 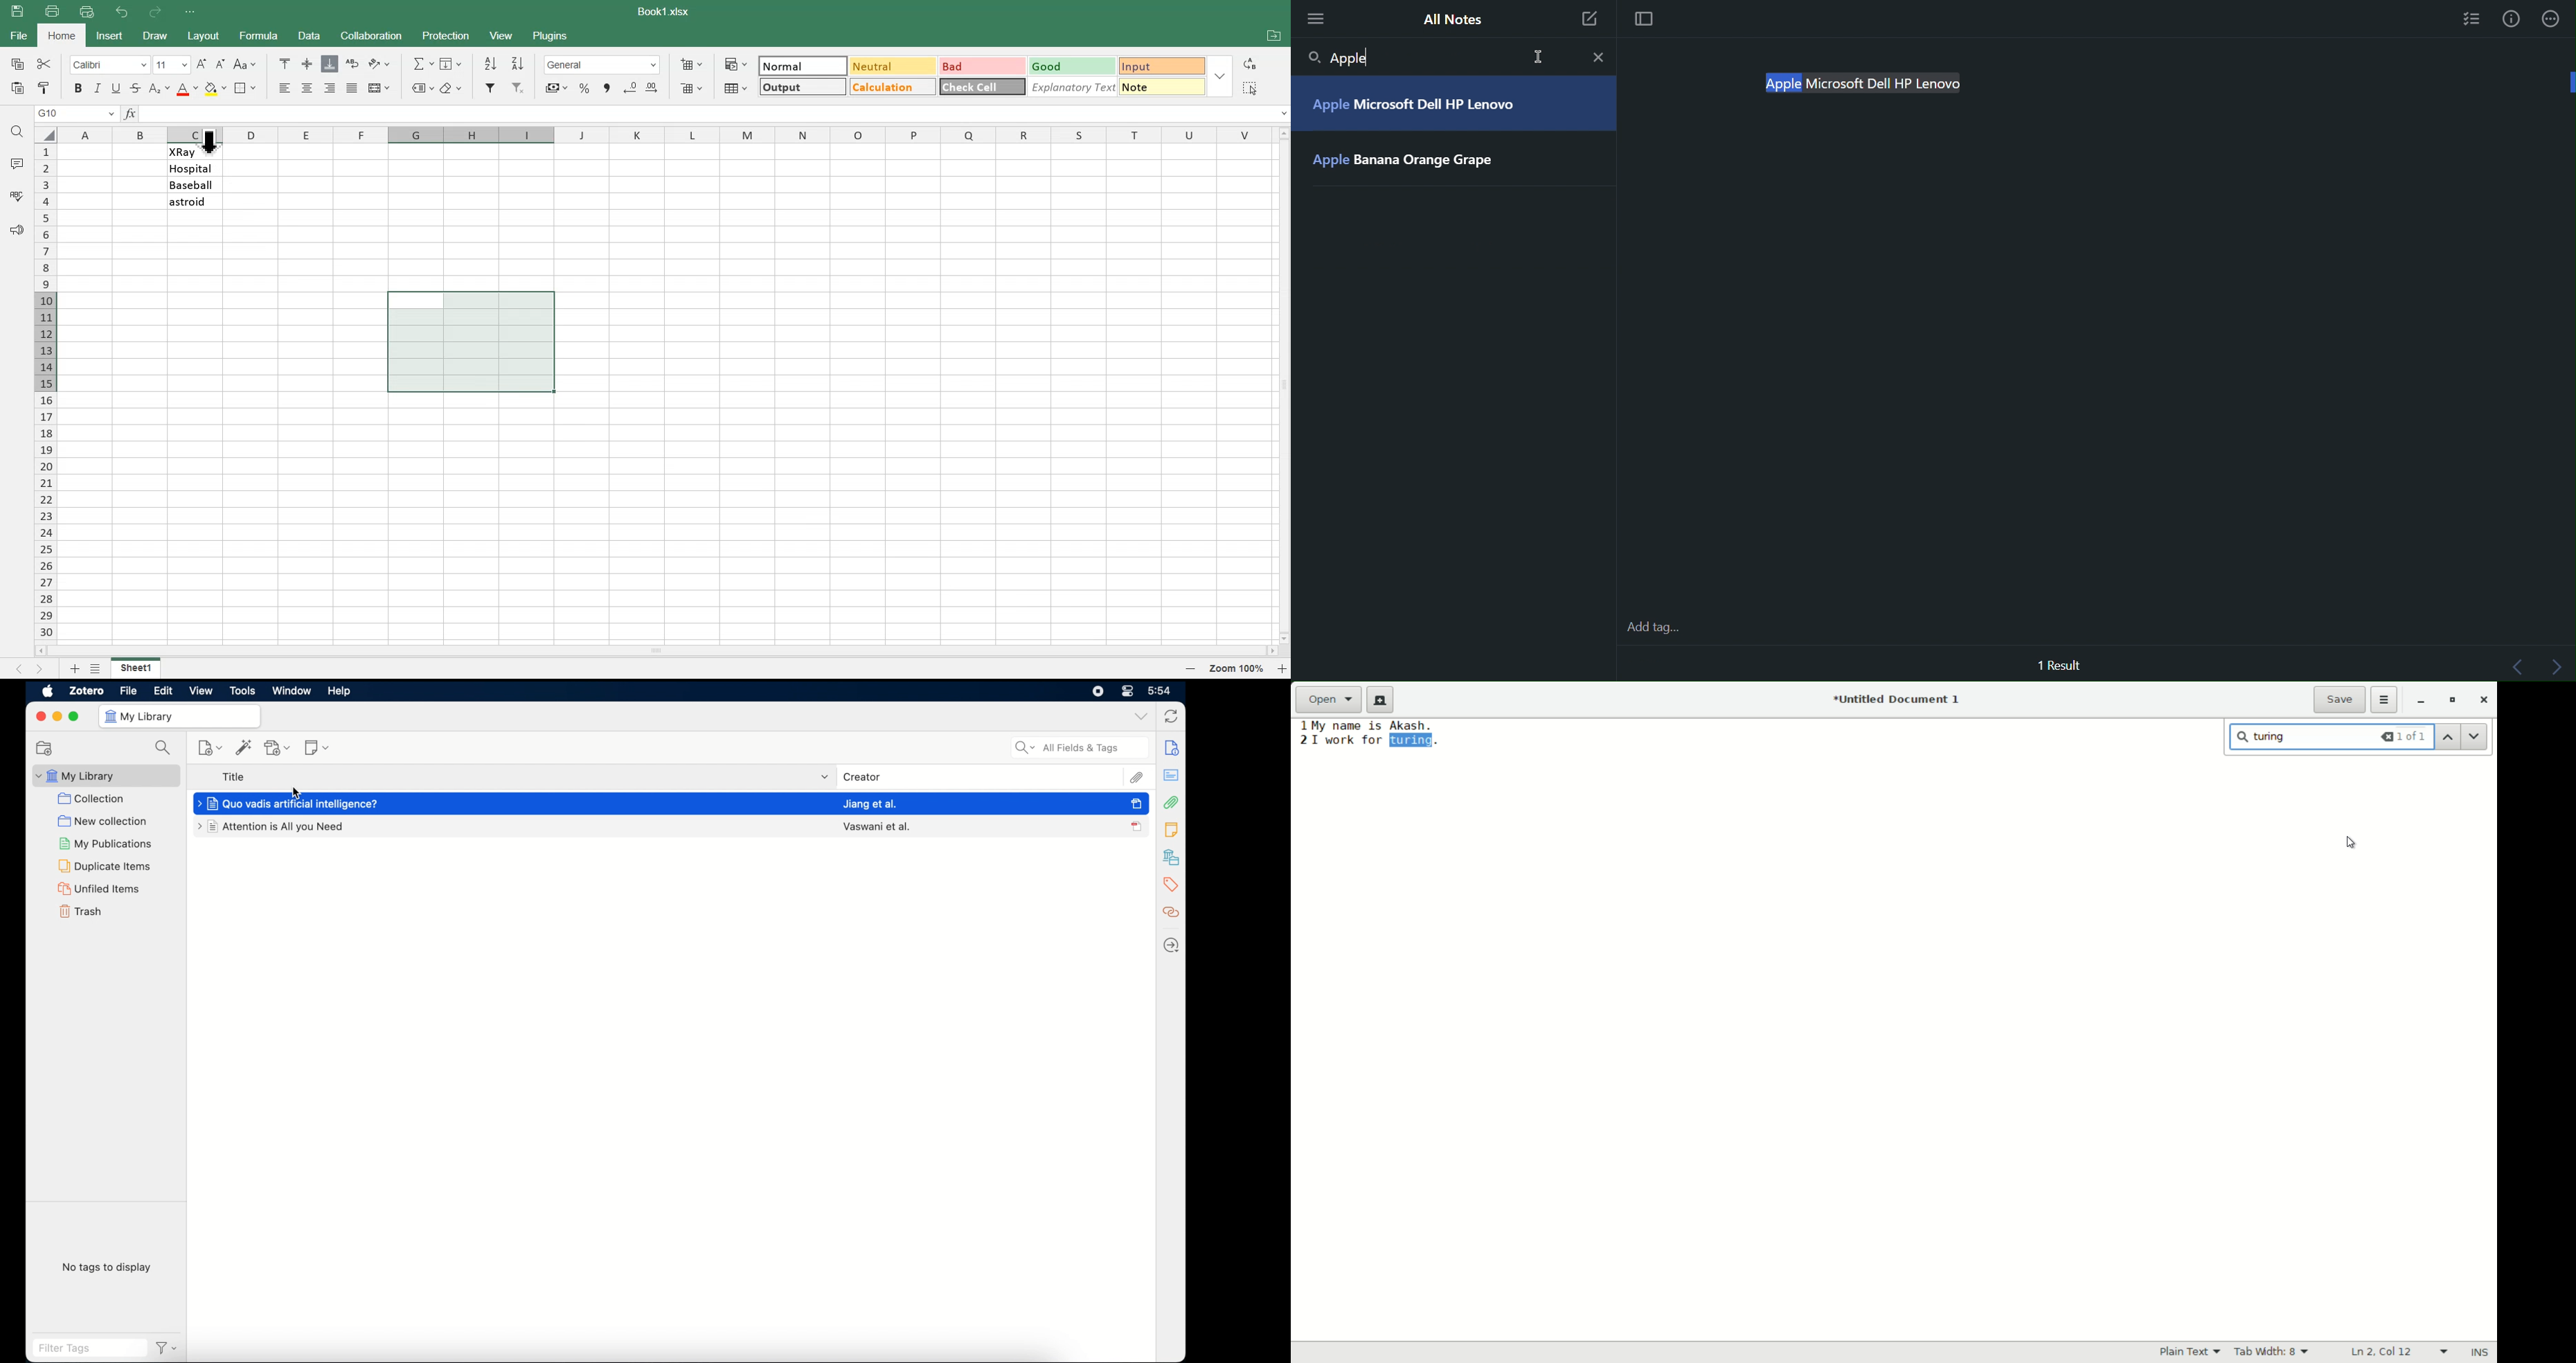 I want to click on my library tab, so click(x=182, y=717).